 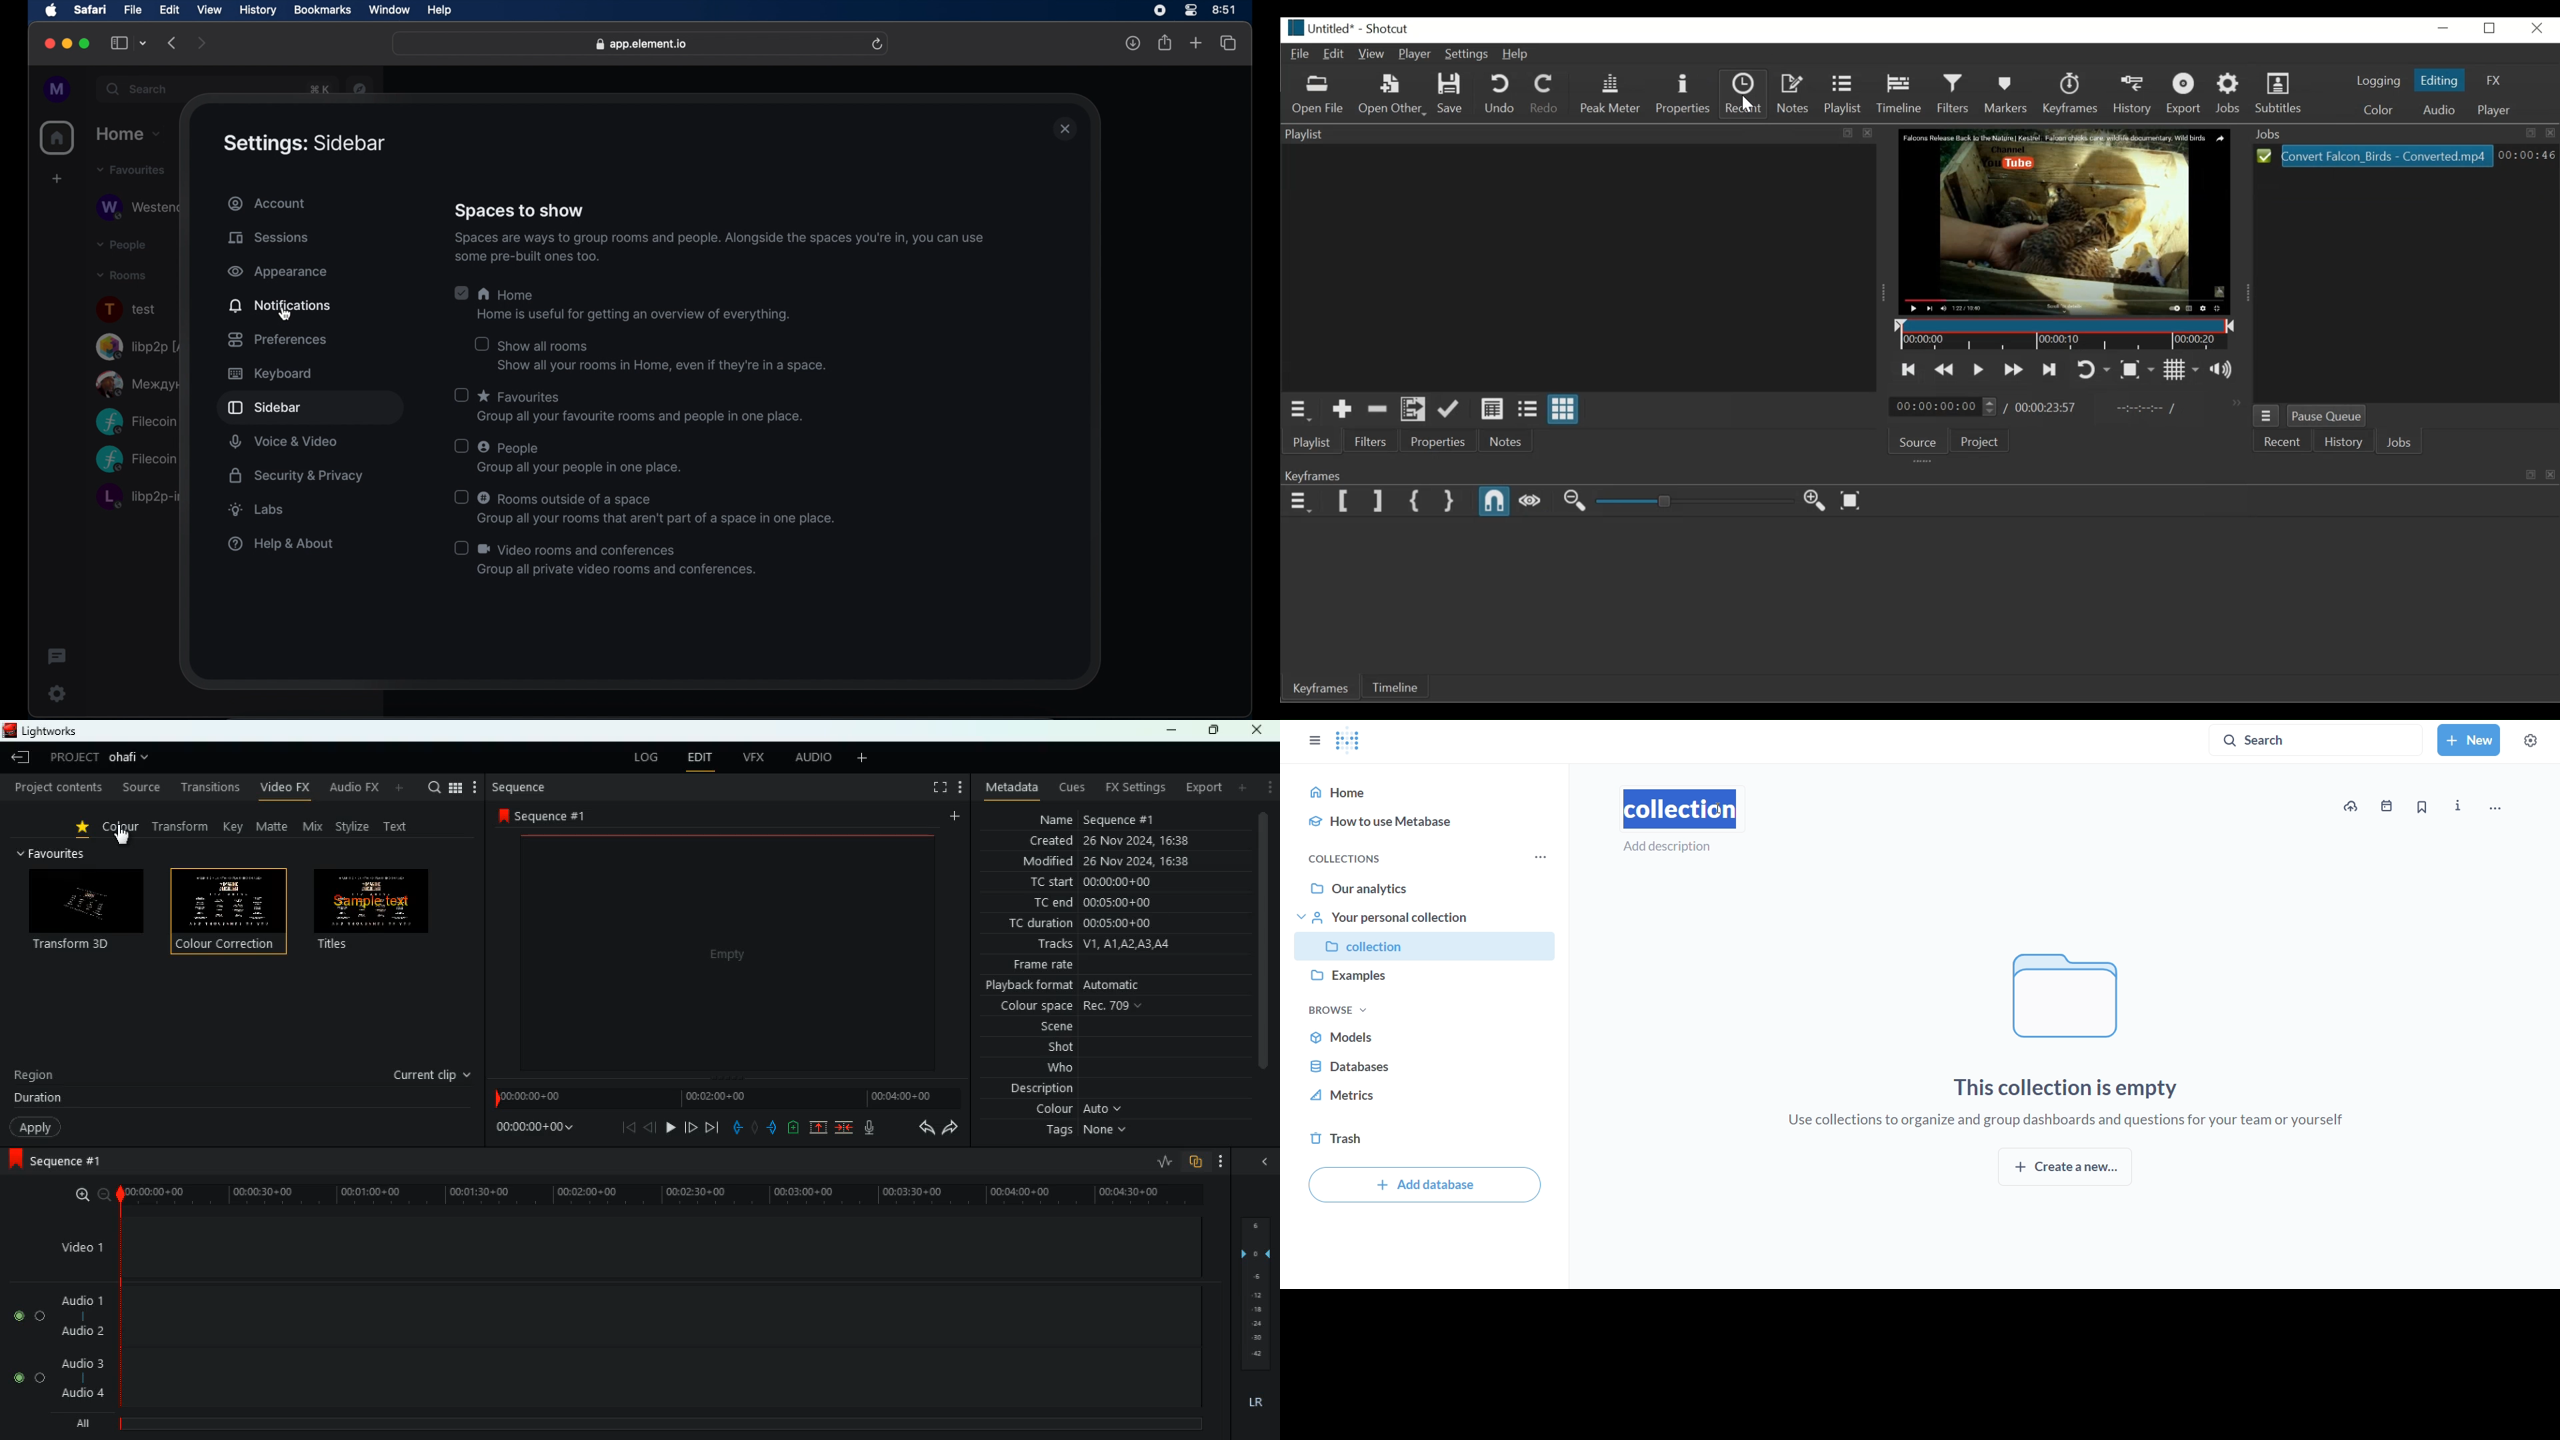 I want to click on In Point, so click(x=2145, y=409).